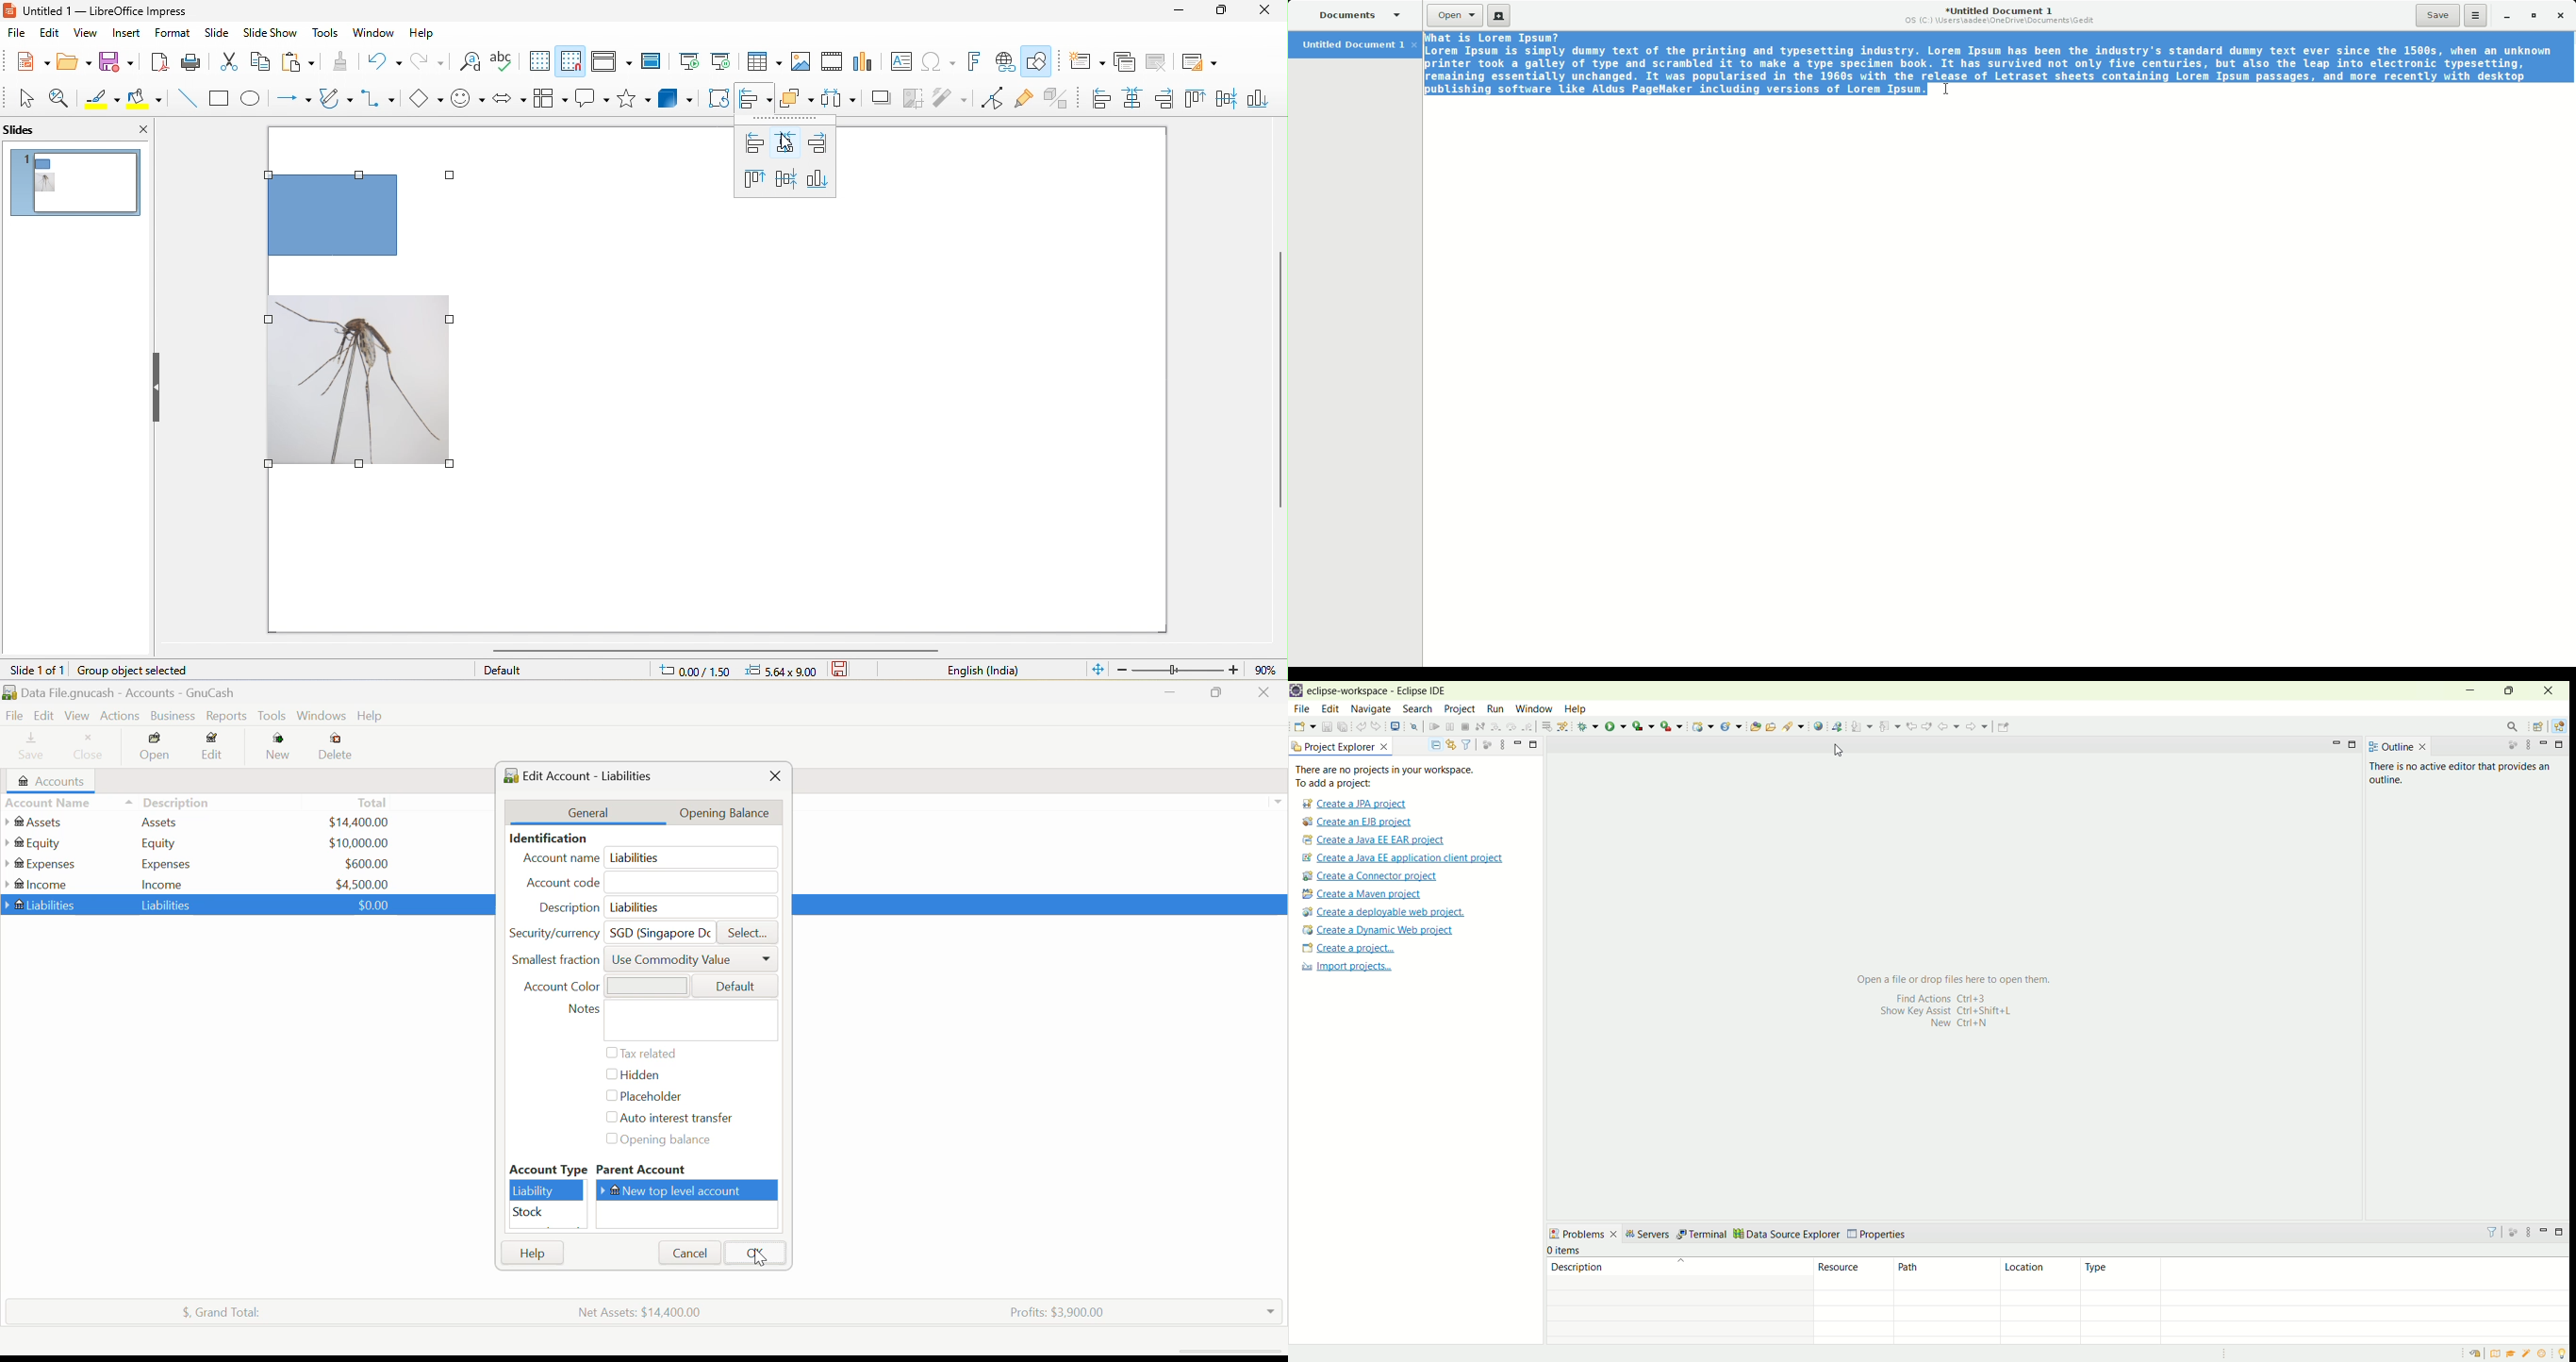 The height and width of the screenshot is (1372, 2576). What do you see at coordinates (430, 60) in the screenshot?
I see `redo` at bounding box center [430, 60].